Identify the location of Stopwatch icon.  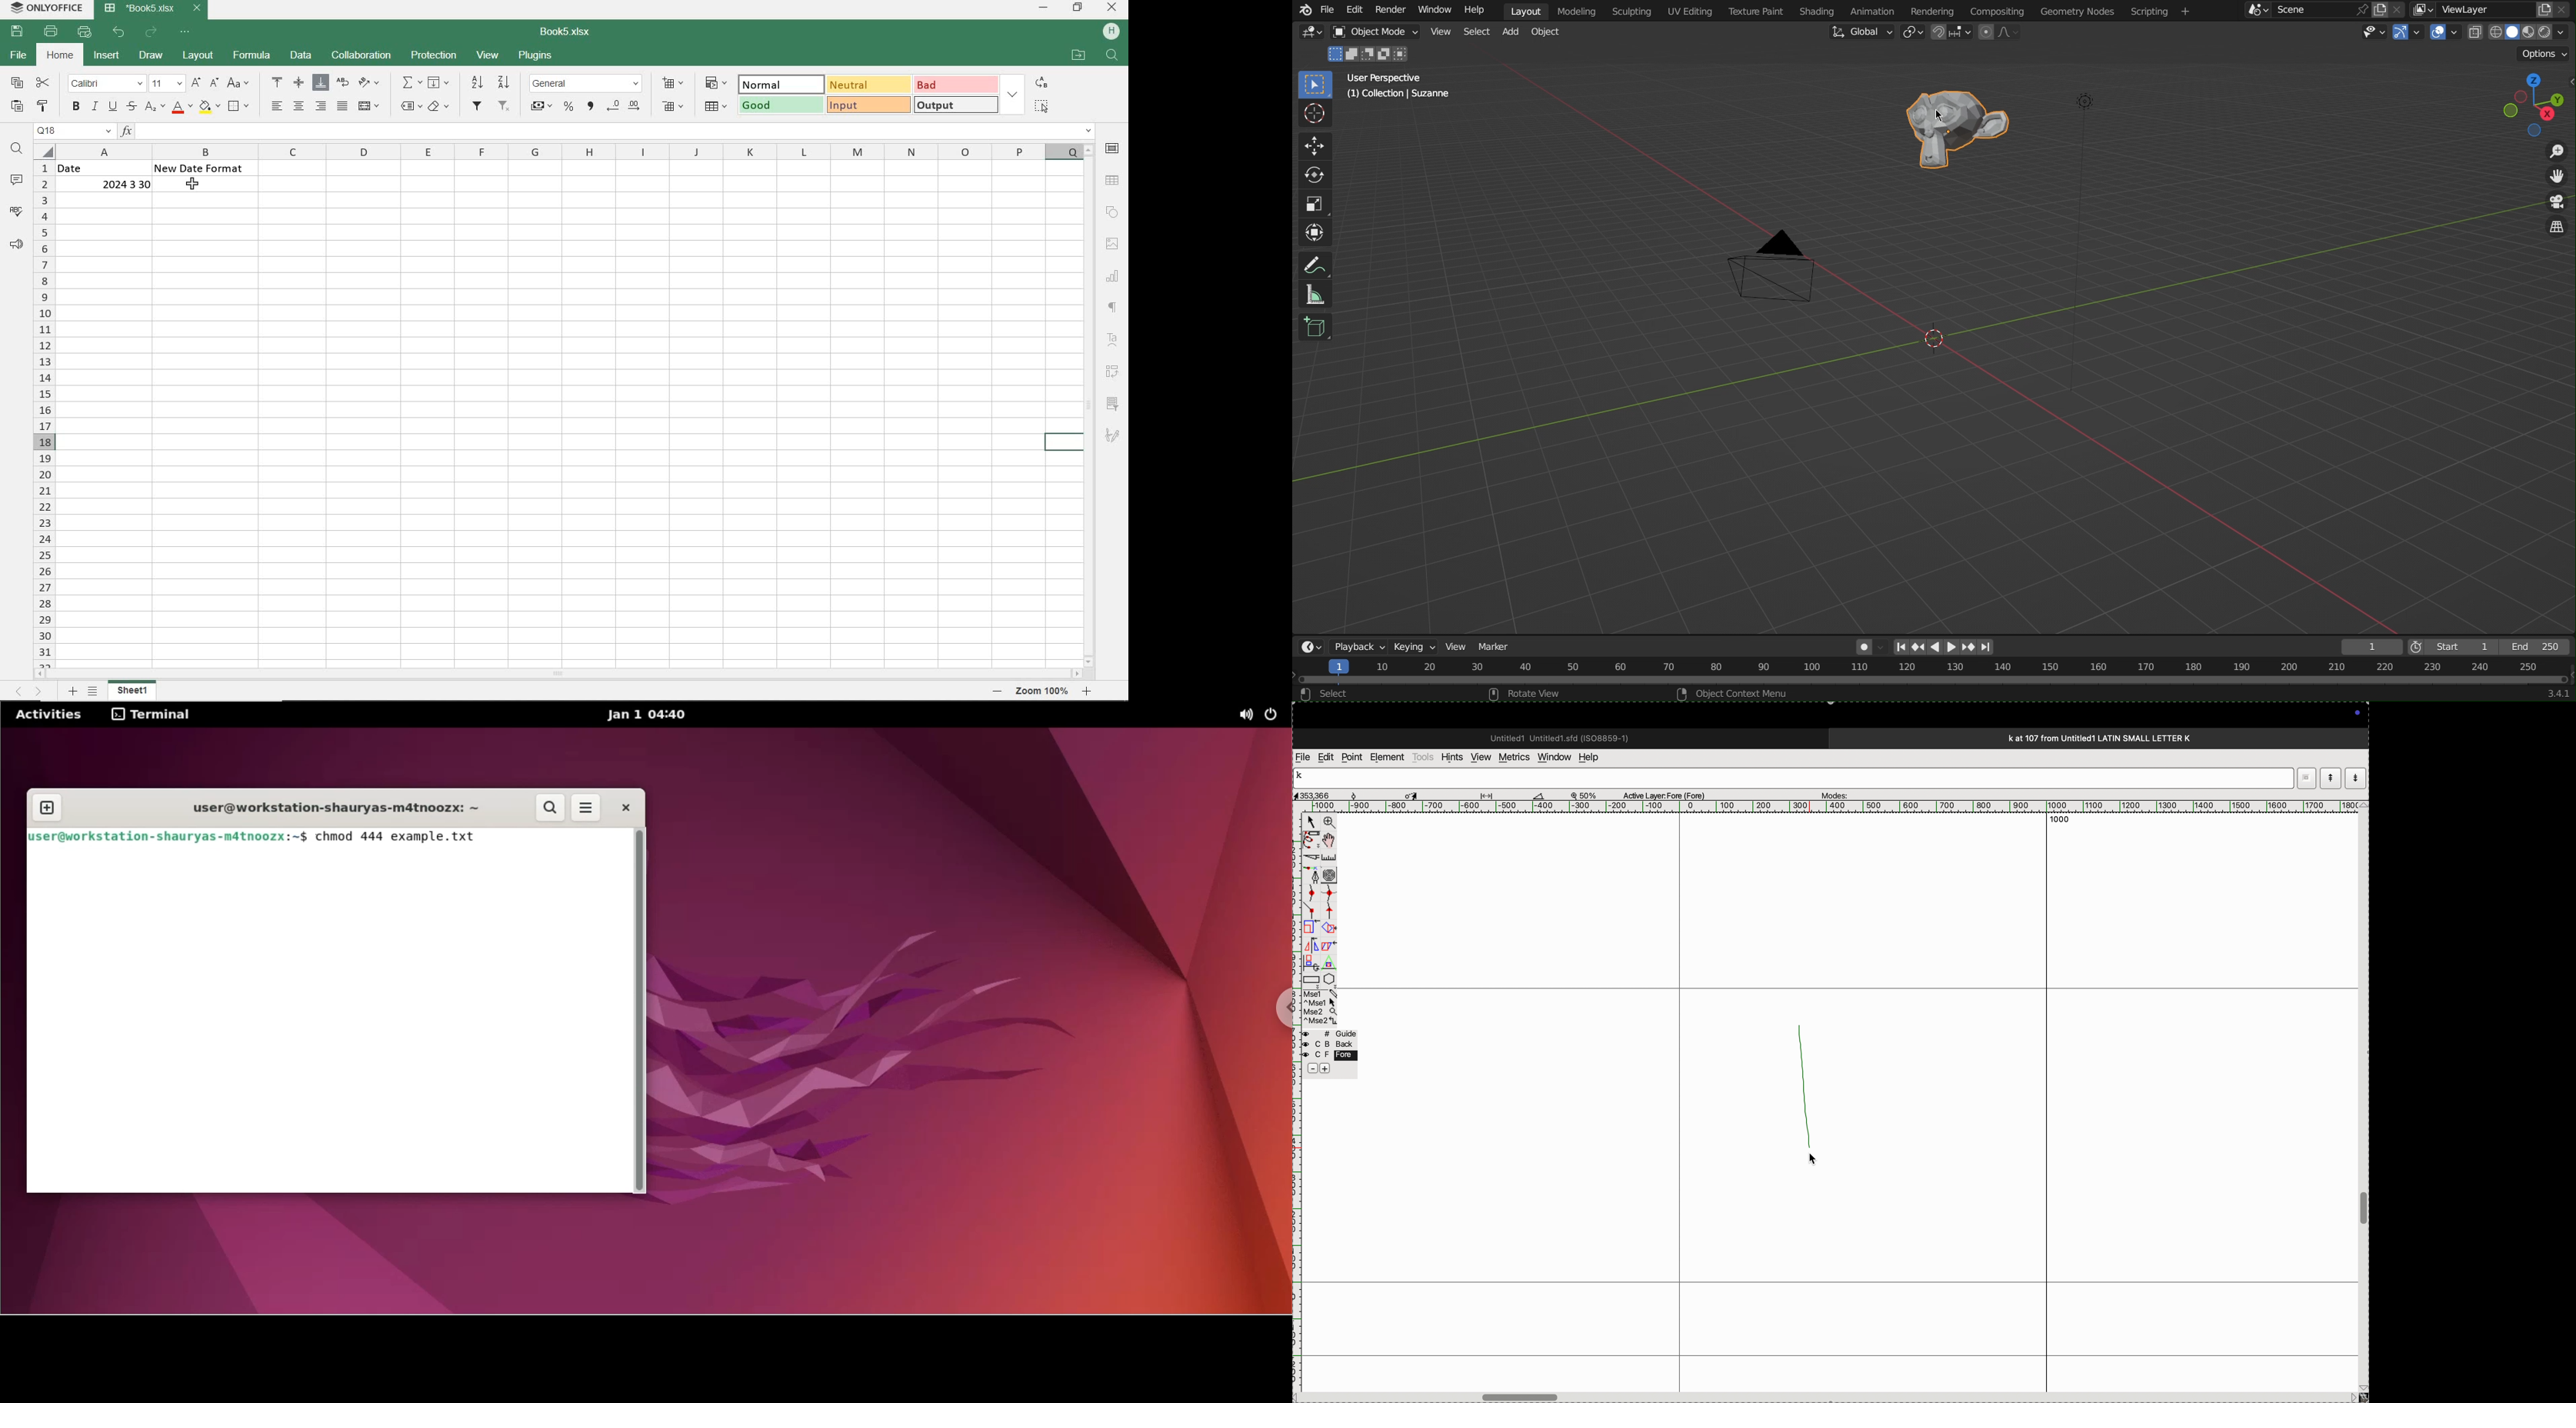
(2417, 647).